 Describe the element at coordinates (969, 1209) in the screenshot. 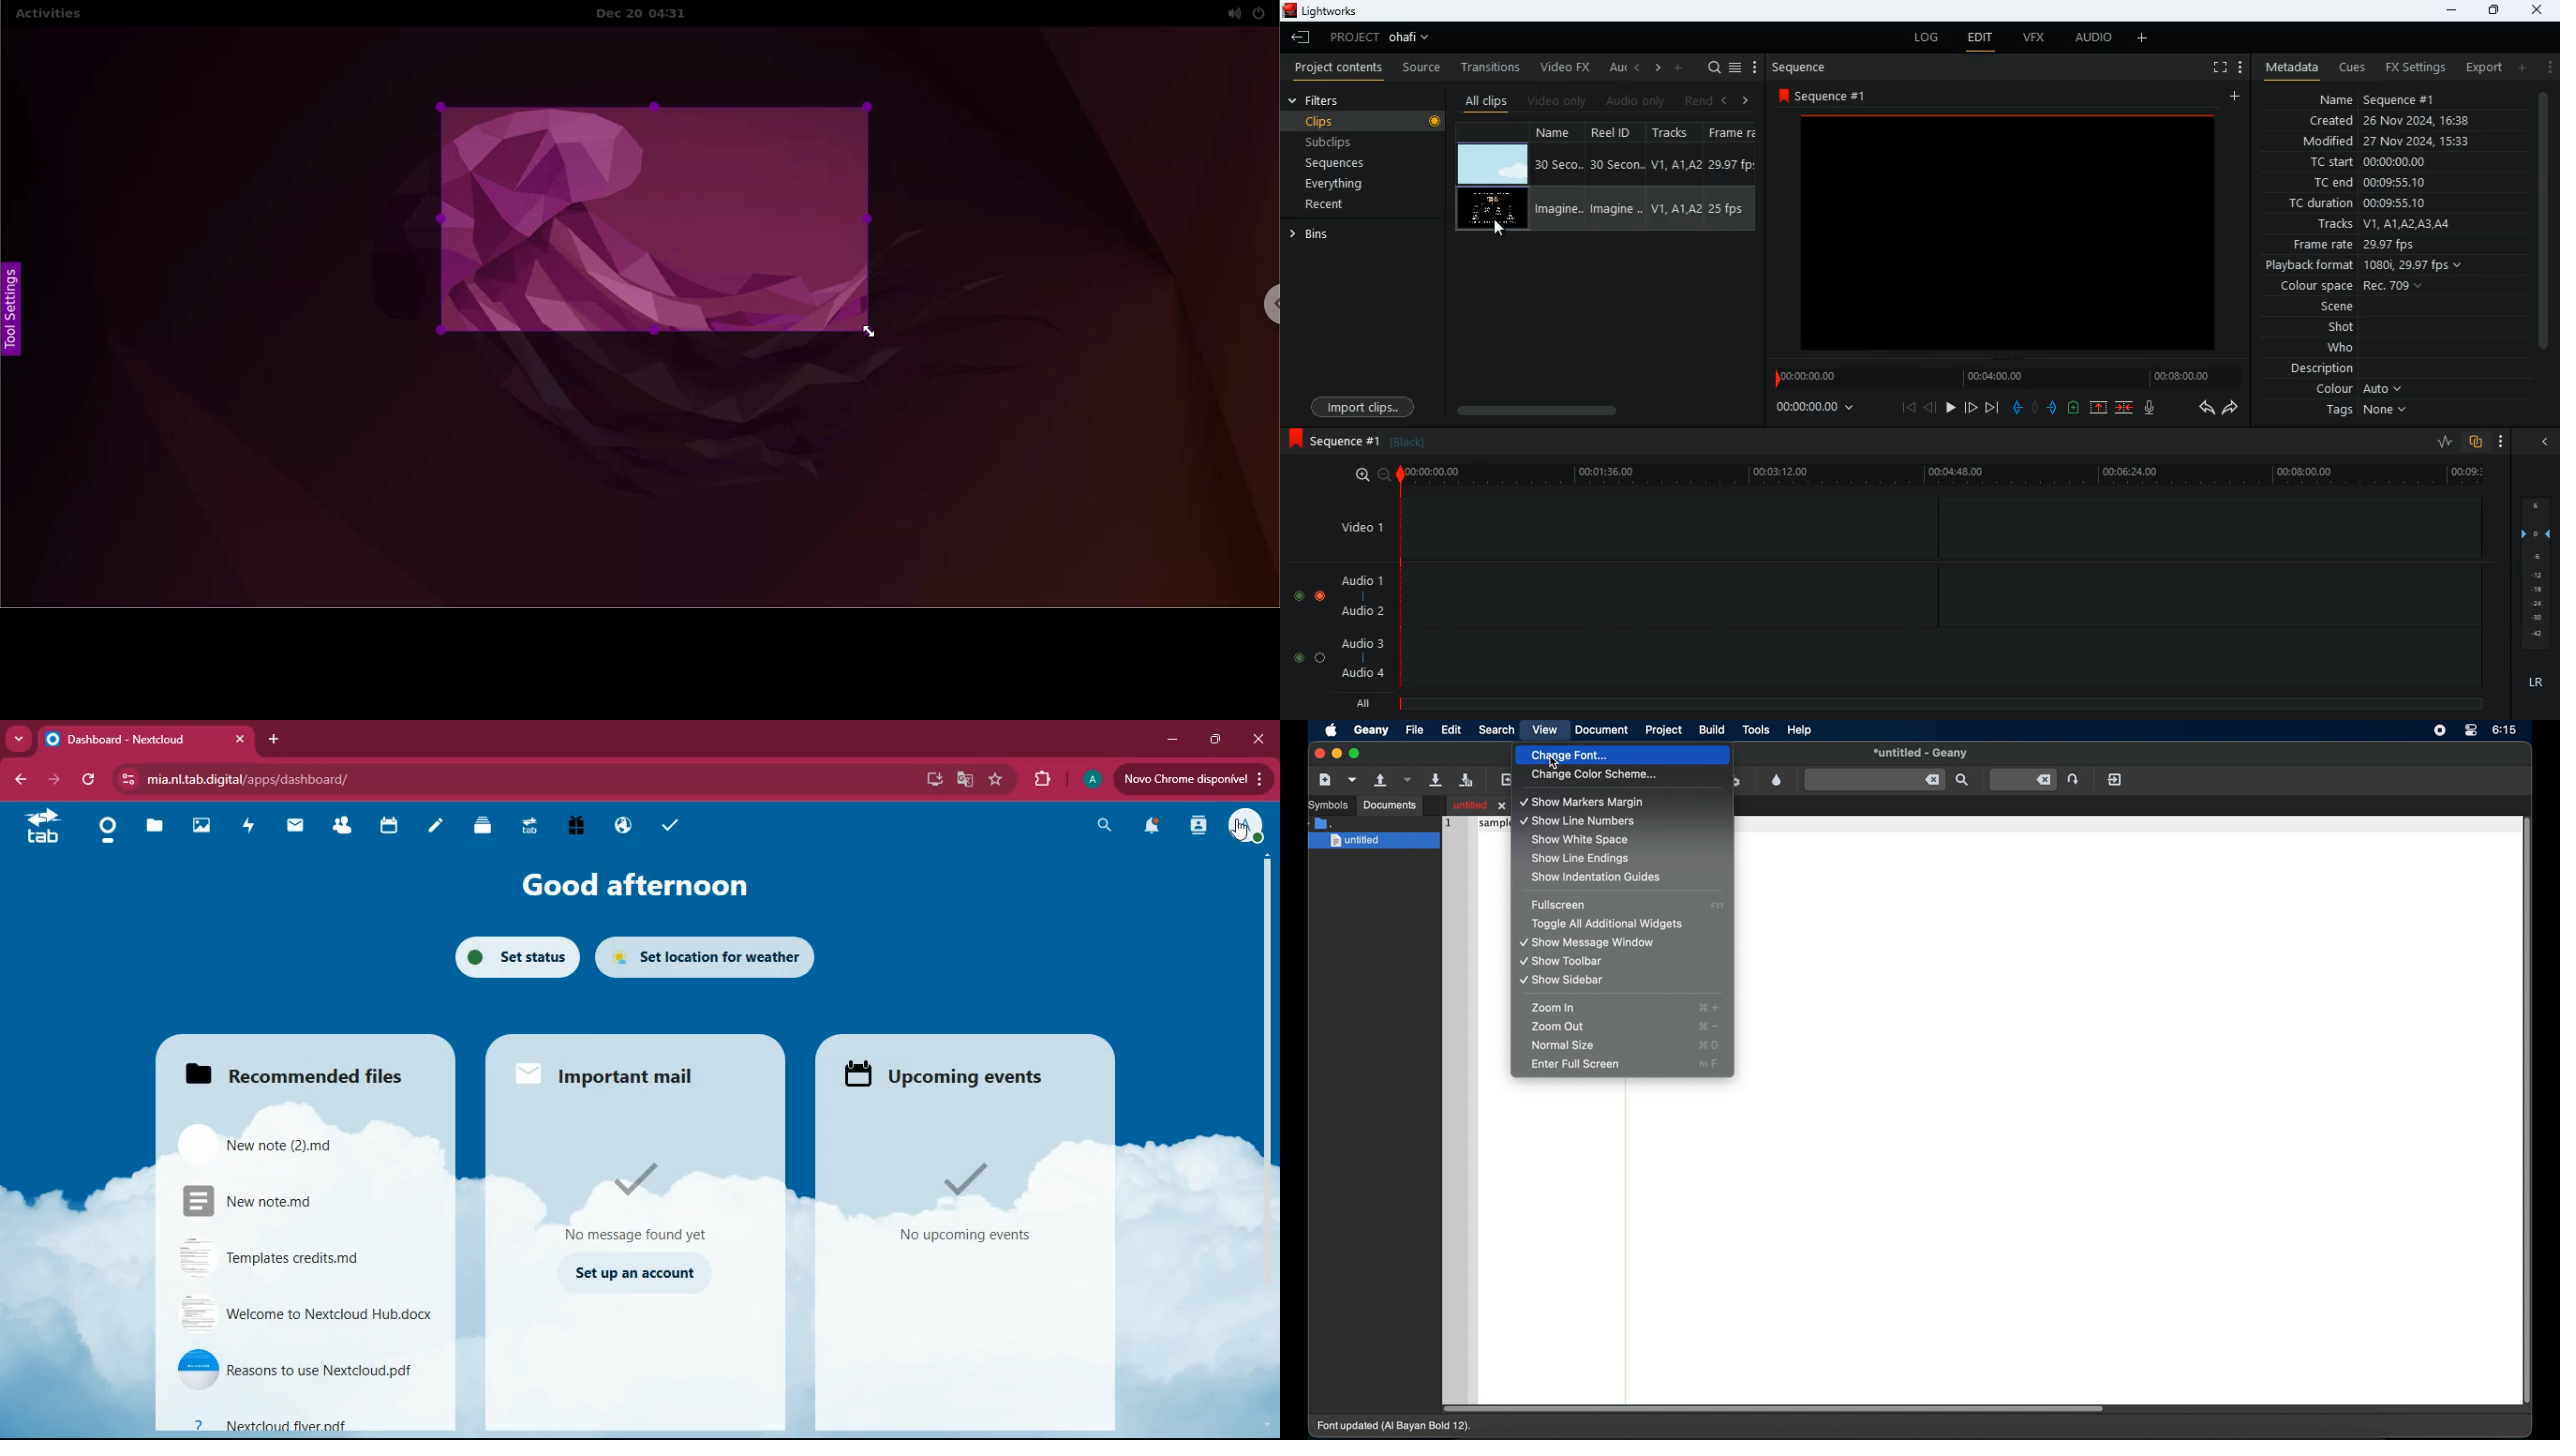

I see `events` at that location.